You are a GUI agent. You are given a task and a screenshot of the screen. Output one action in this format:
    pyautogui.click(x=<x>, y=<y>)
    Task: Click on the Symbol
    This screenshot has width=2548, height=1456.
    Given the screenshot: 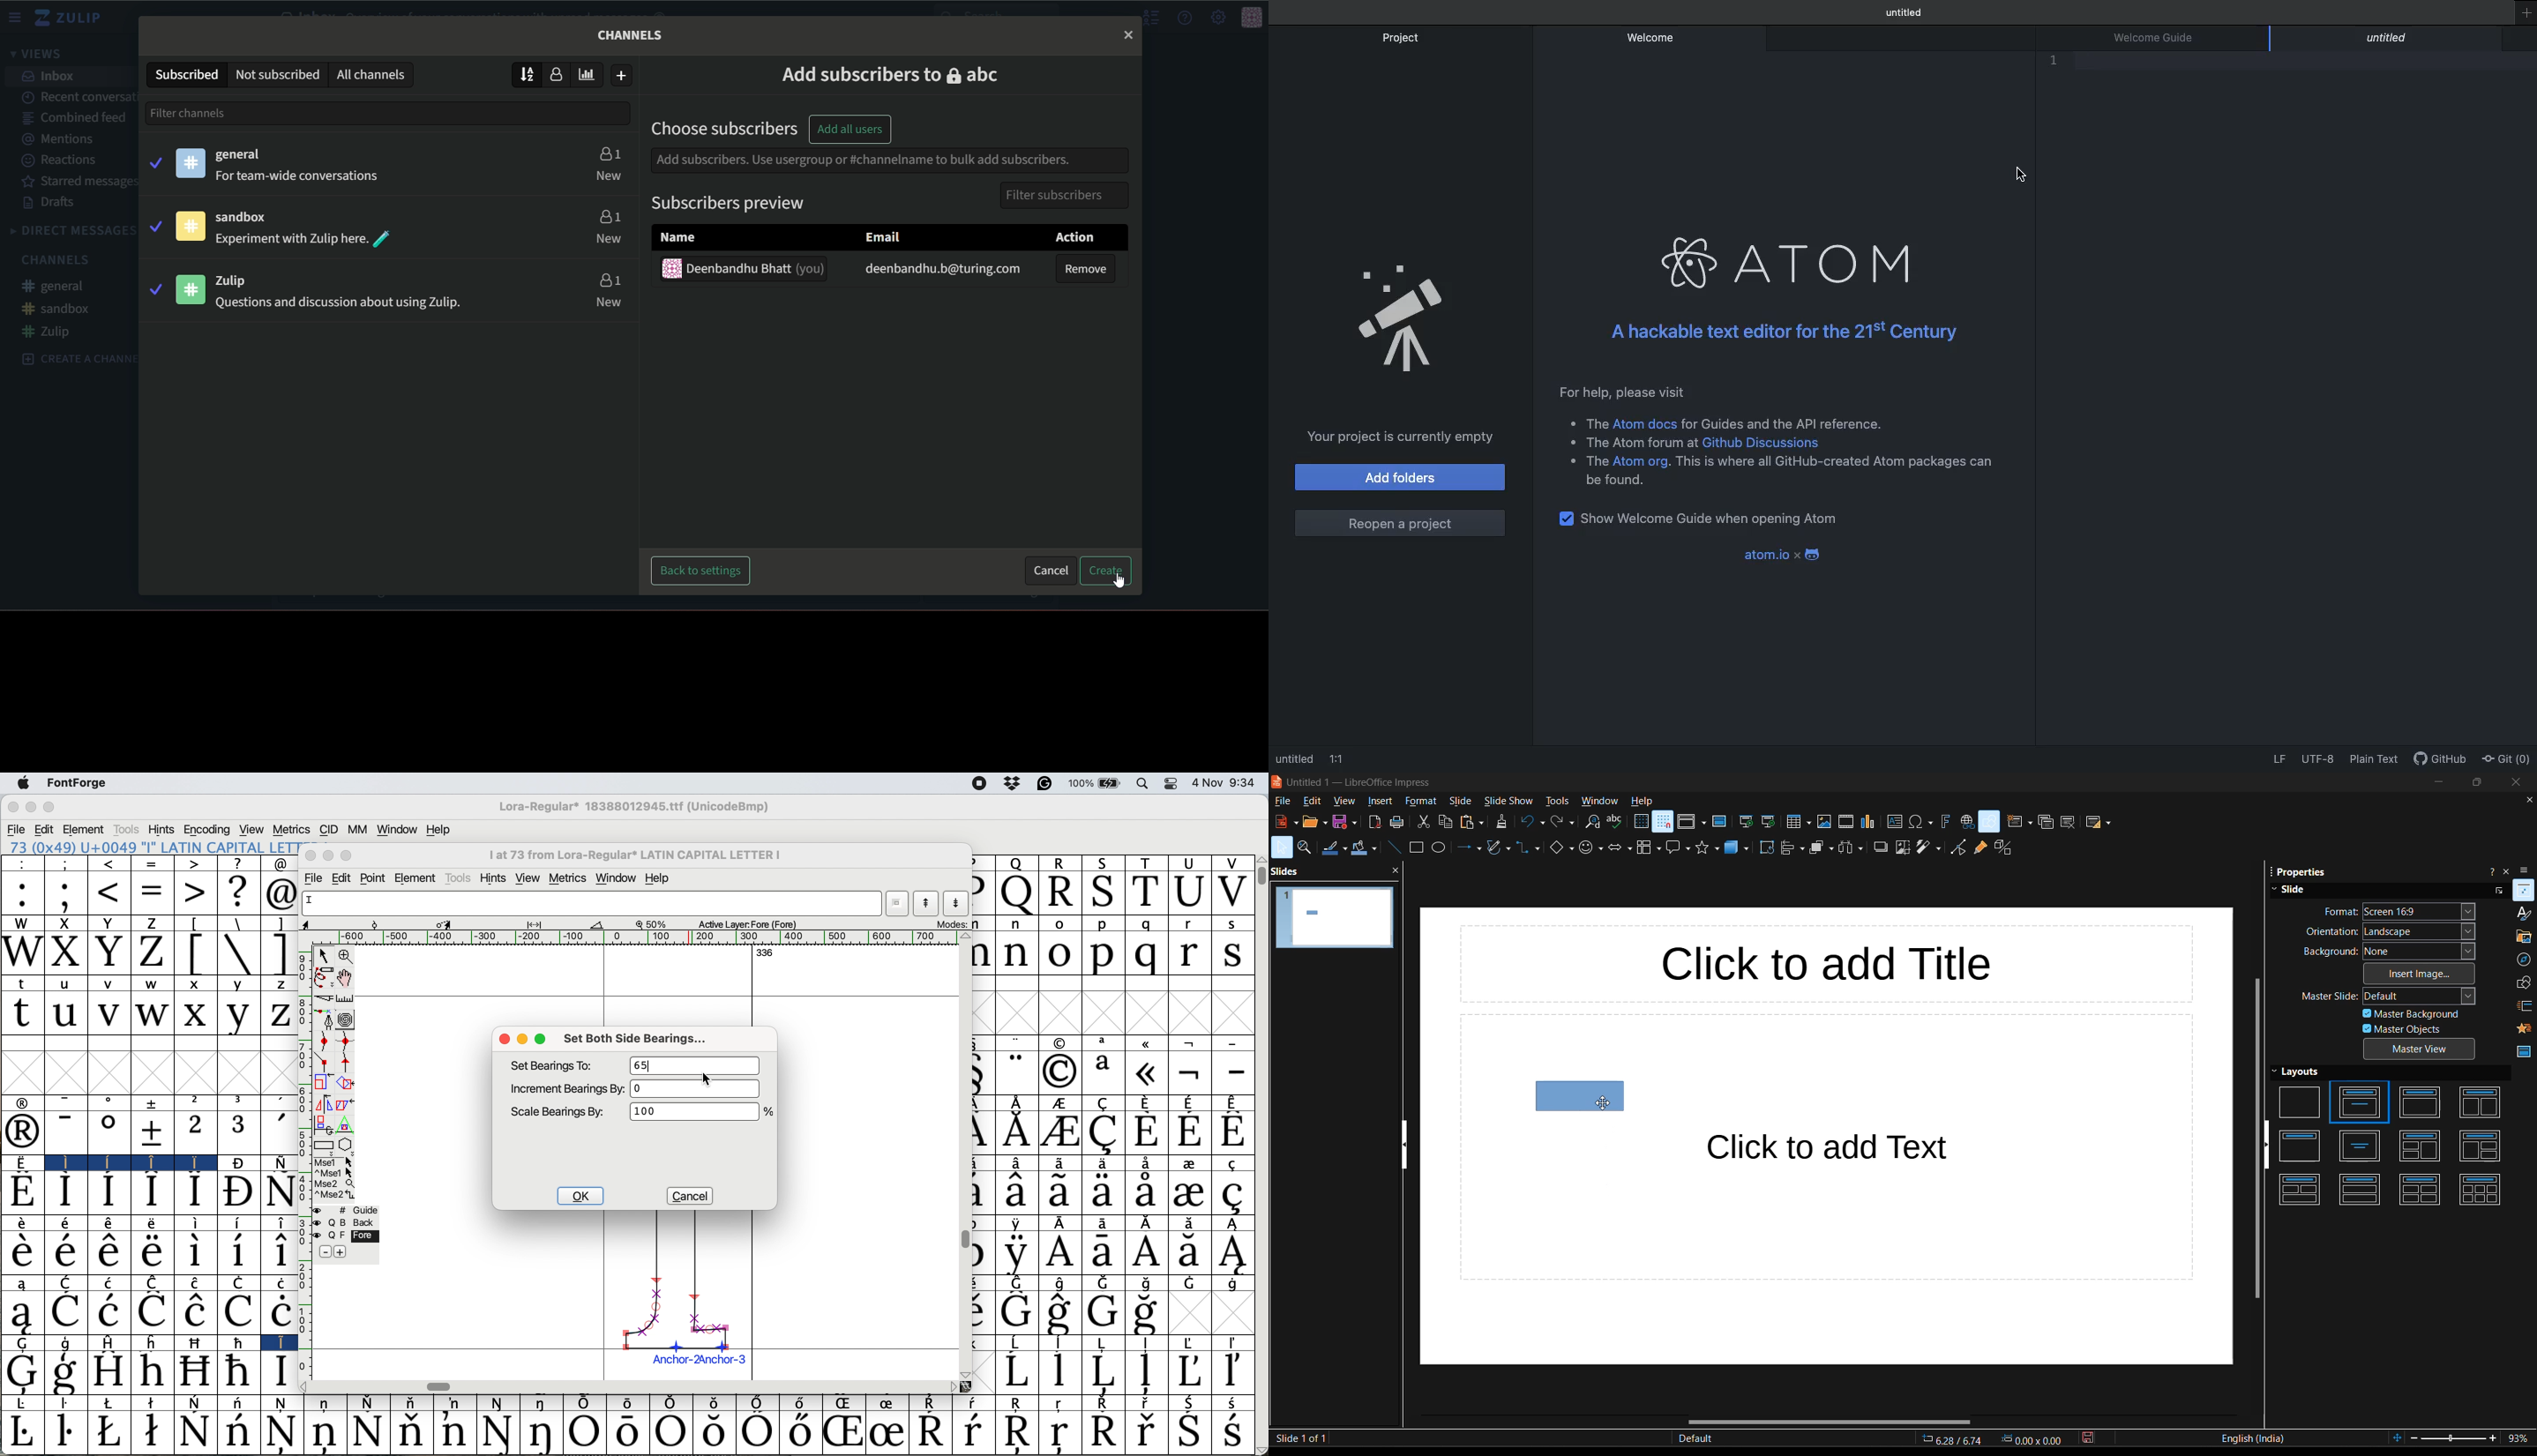 What is the action you would take?
    pyautogui.click(x=799, y=1433)
    